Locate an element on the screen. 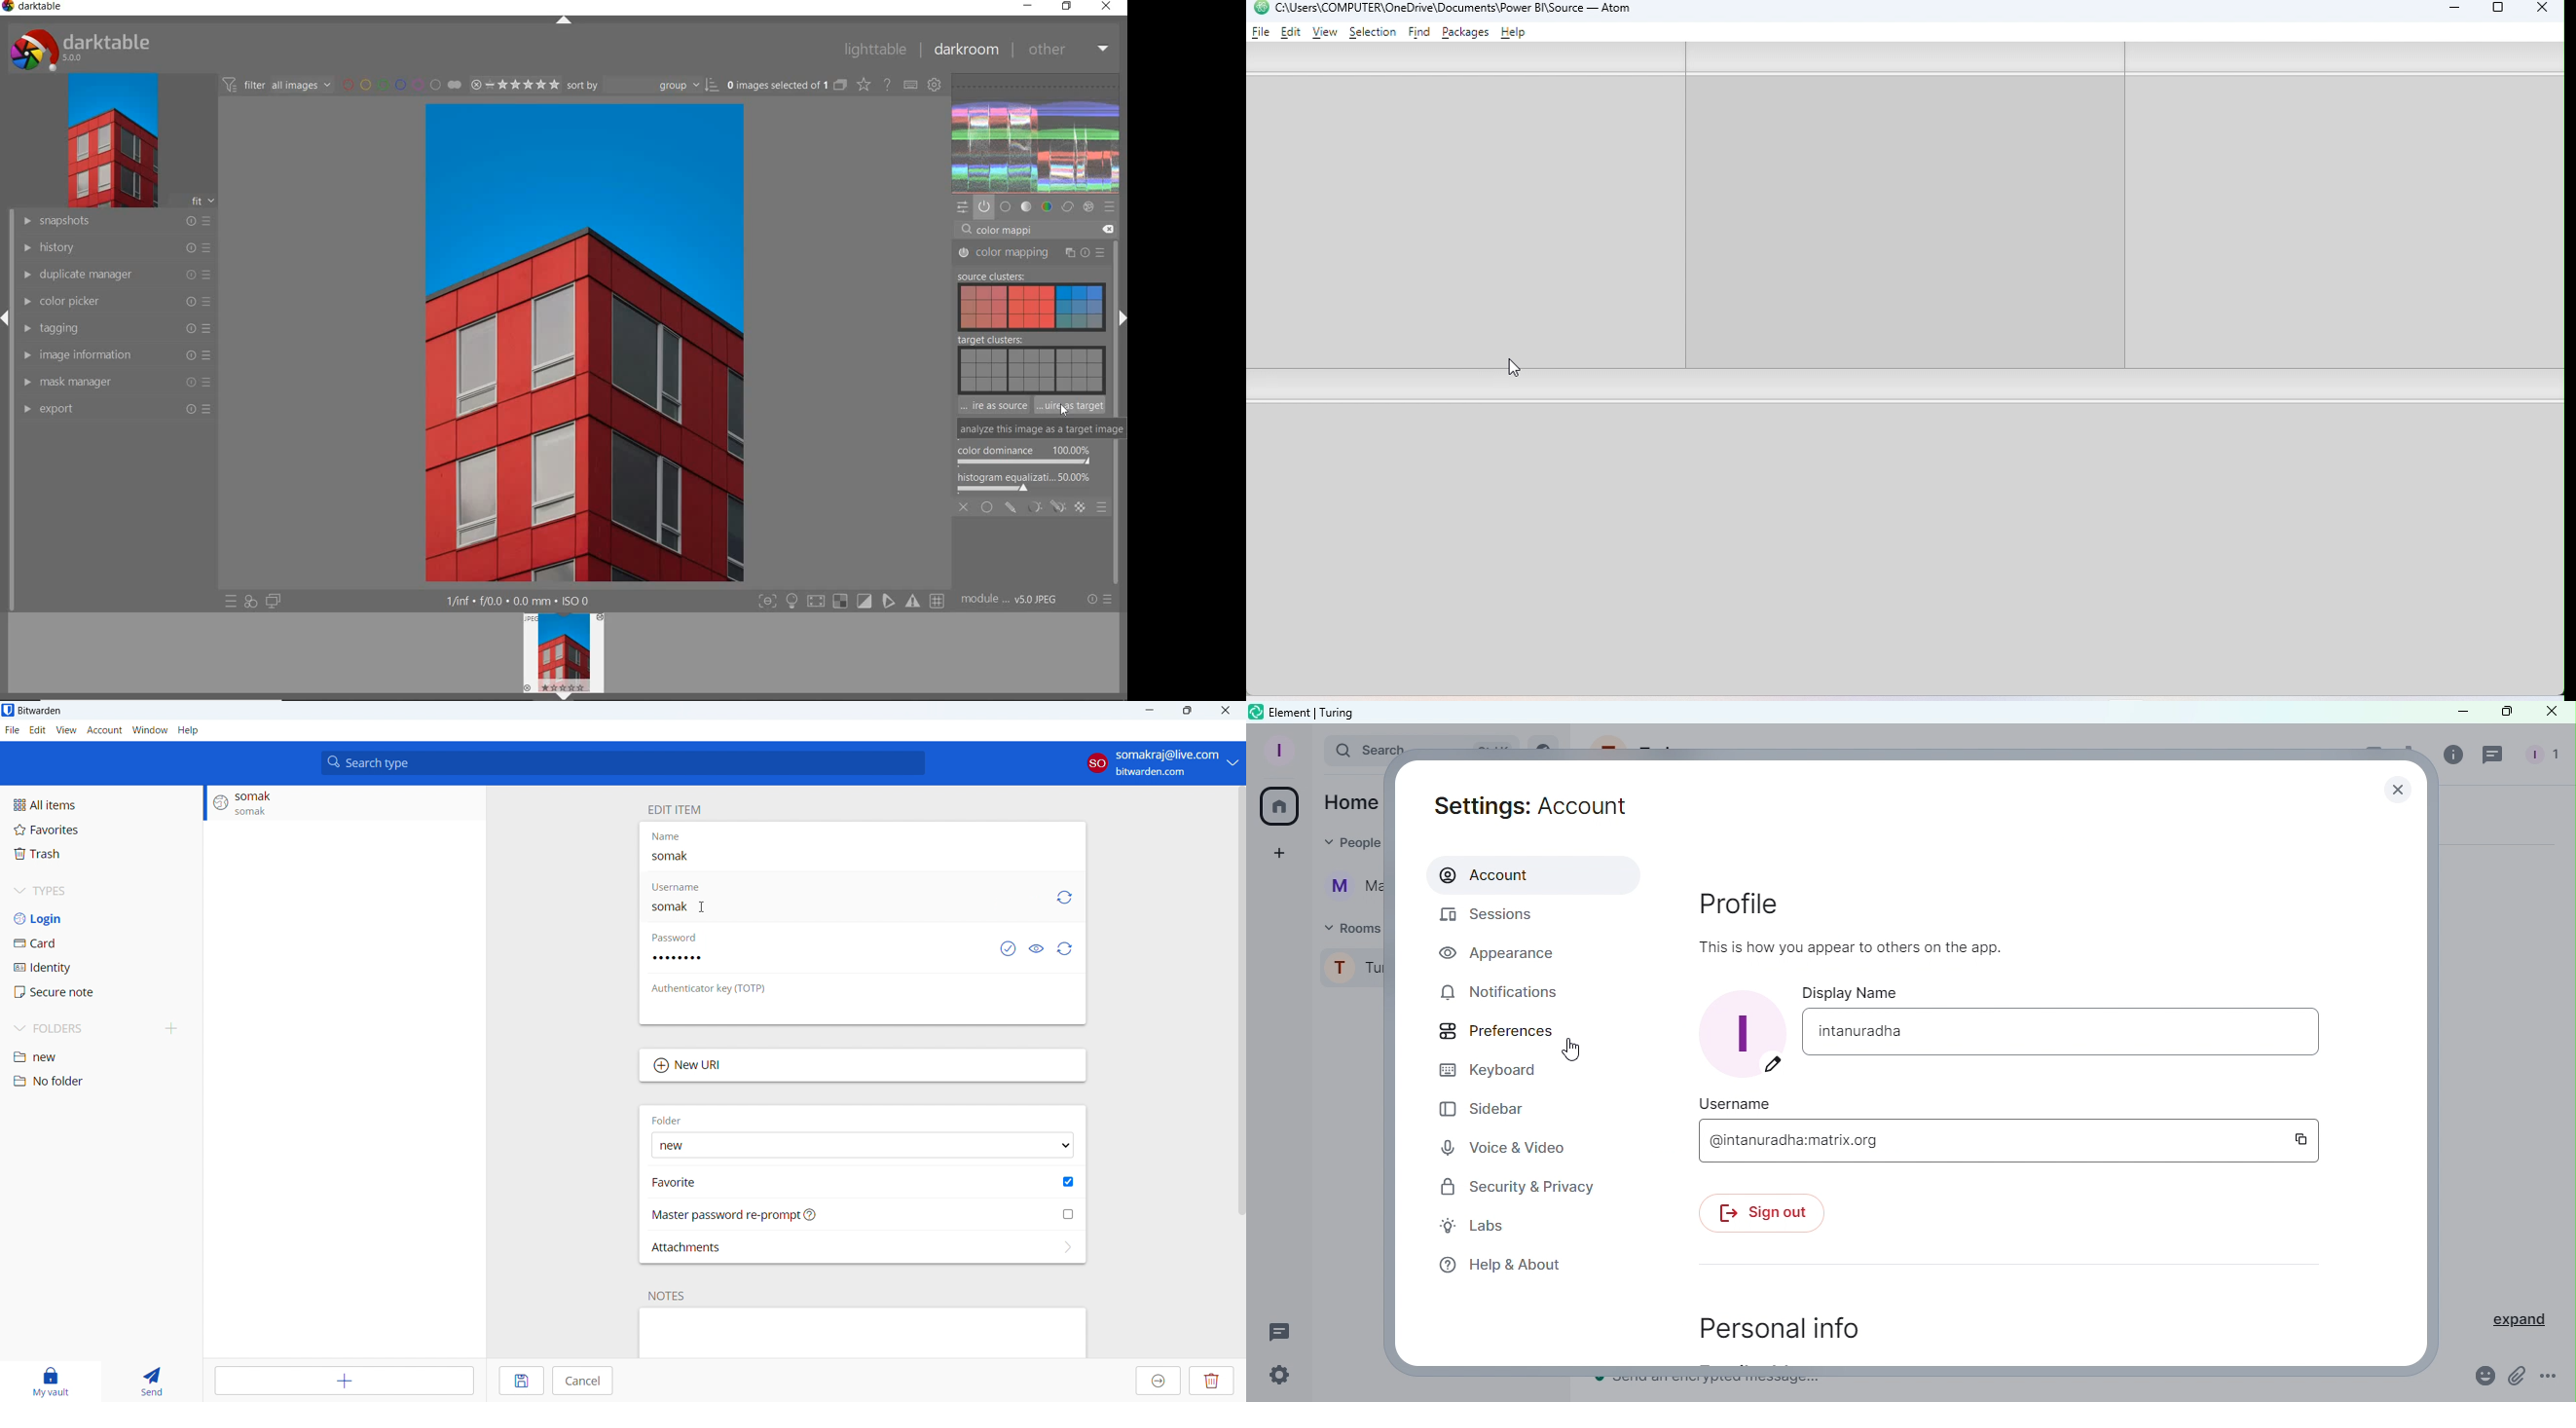 The height and width of the screenshot is (1428, 2576). edit username is located at coordinates (844, 906).